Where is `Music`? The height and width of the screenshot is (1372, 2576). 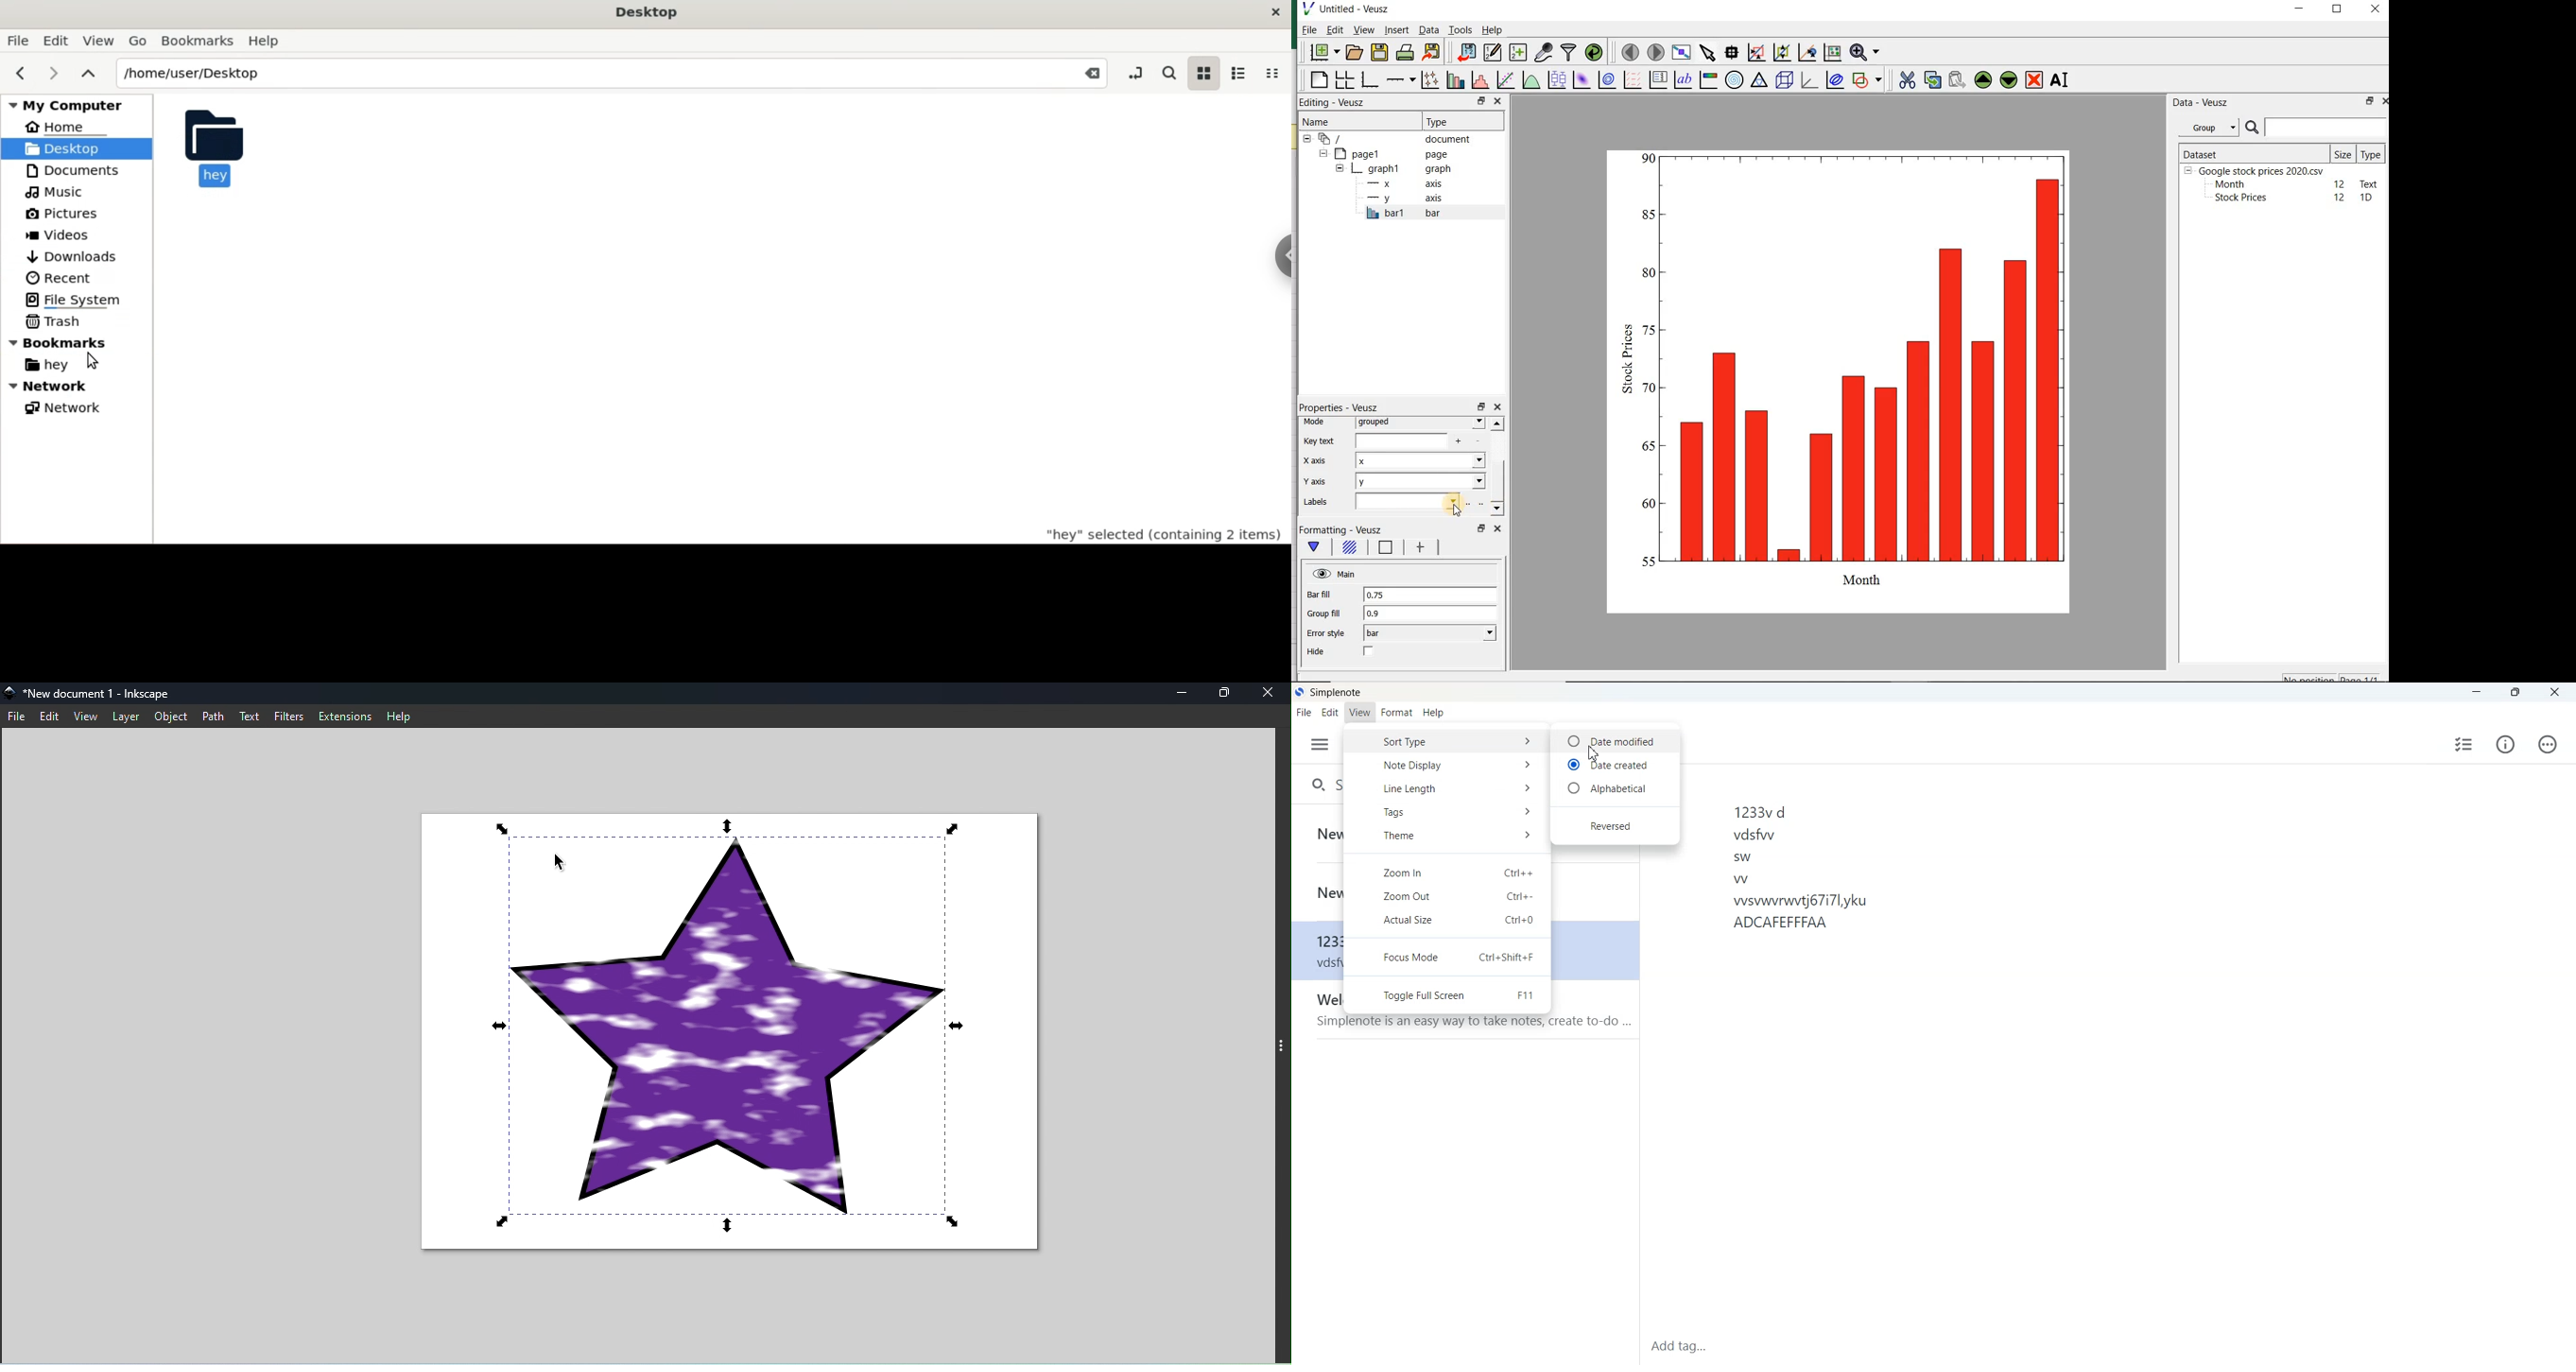
Music is located at coordinates (59, 192).